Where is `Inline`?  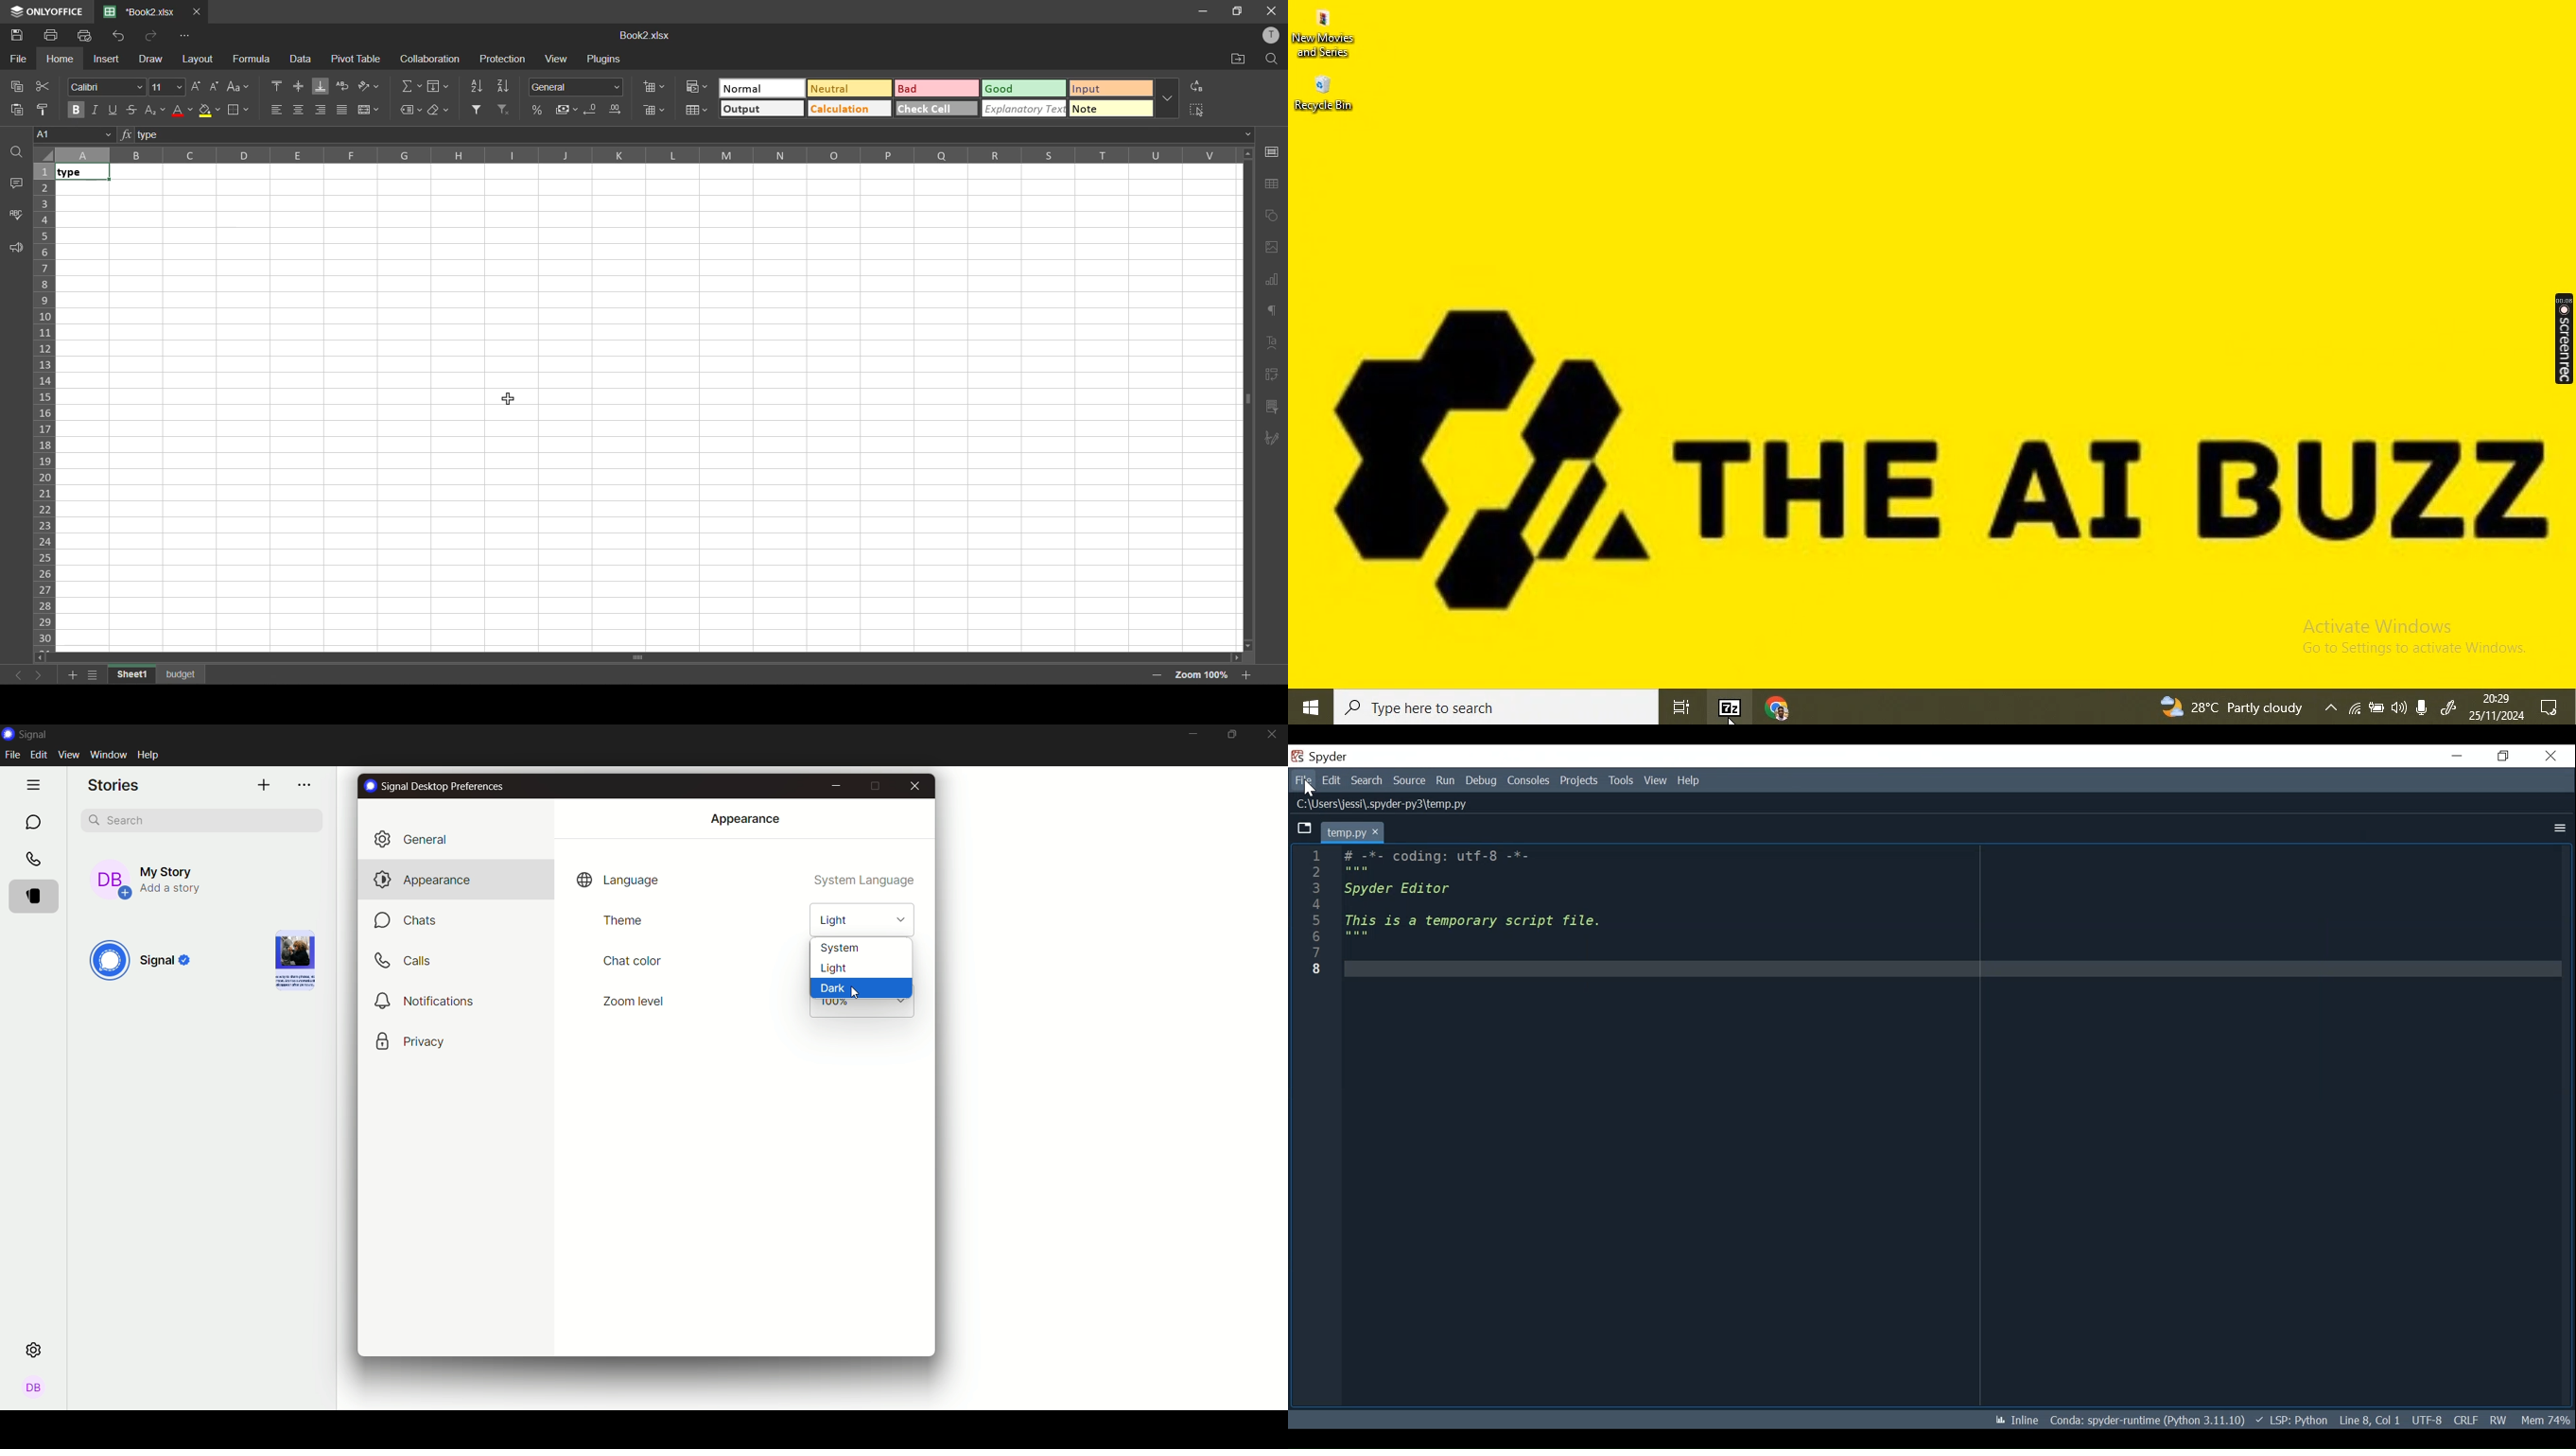
Inline is located at coordinates (2014, 1419).